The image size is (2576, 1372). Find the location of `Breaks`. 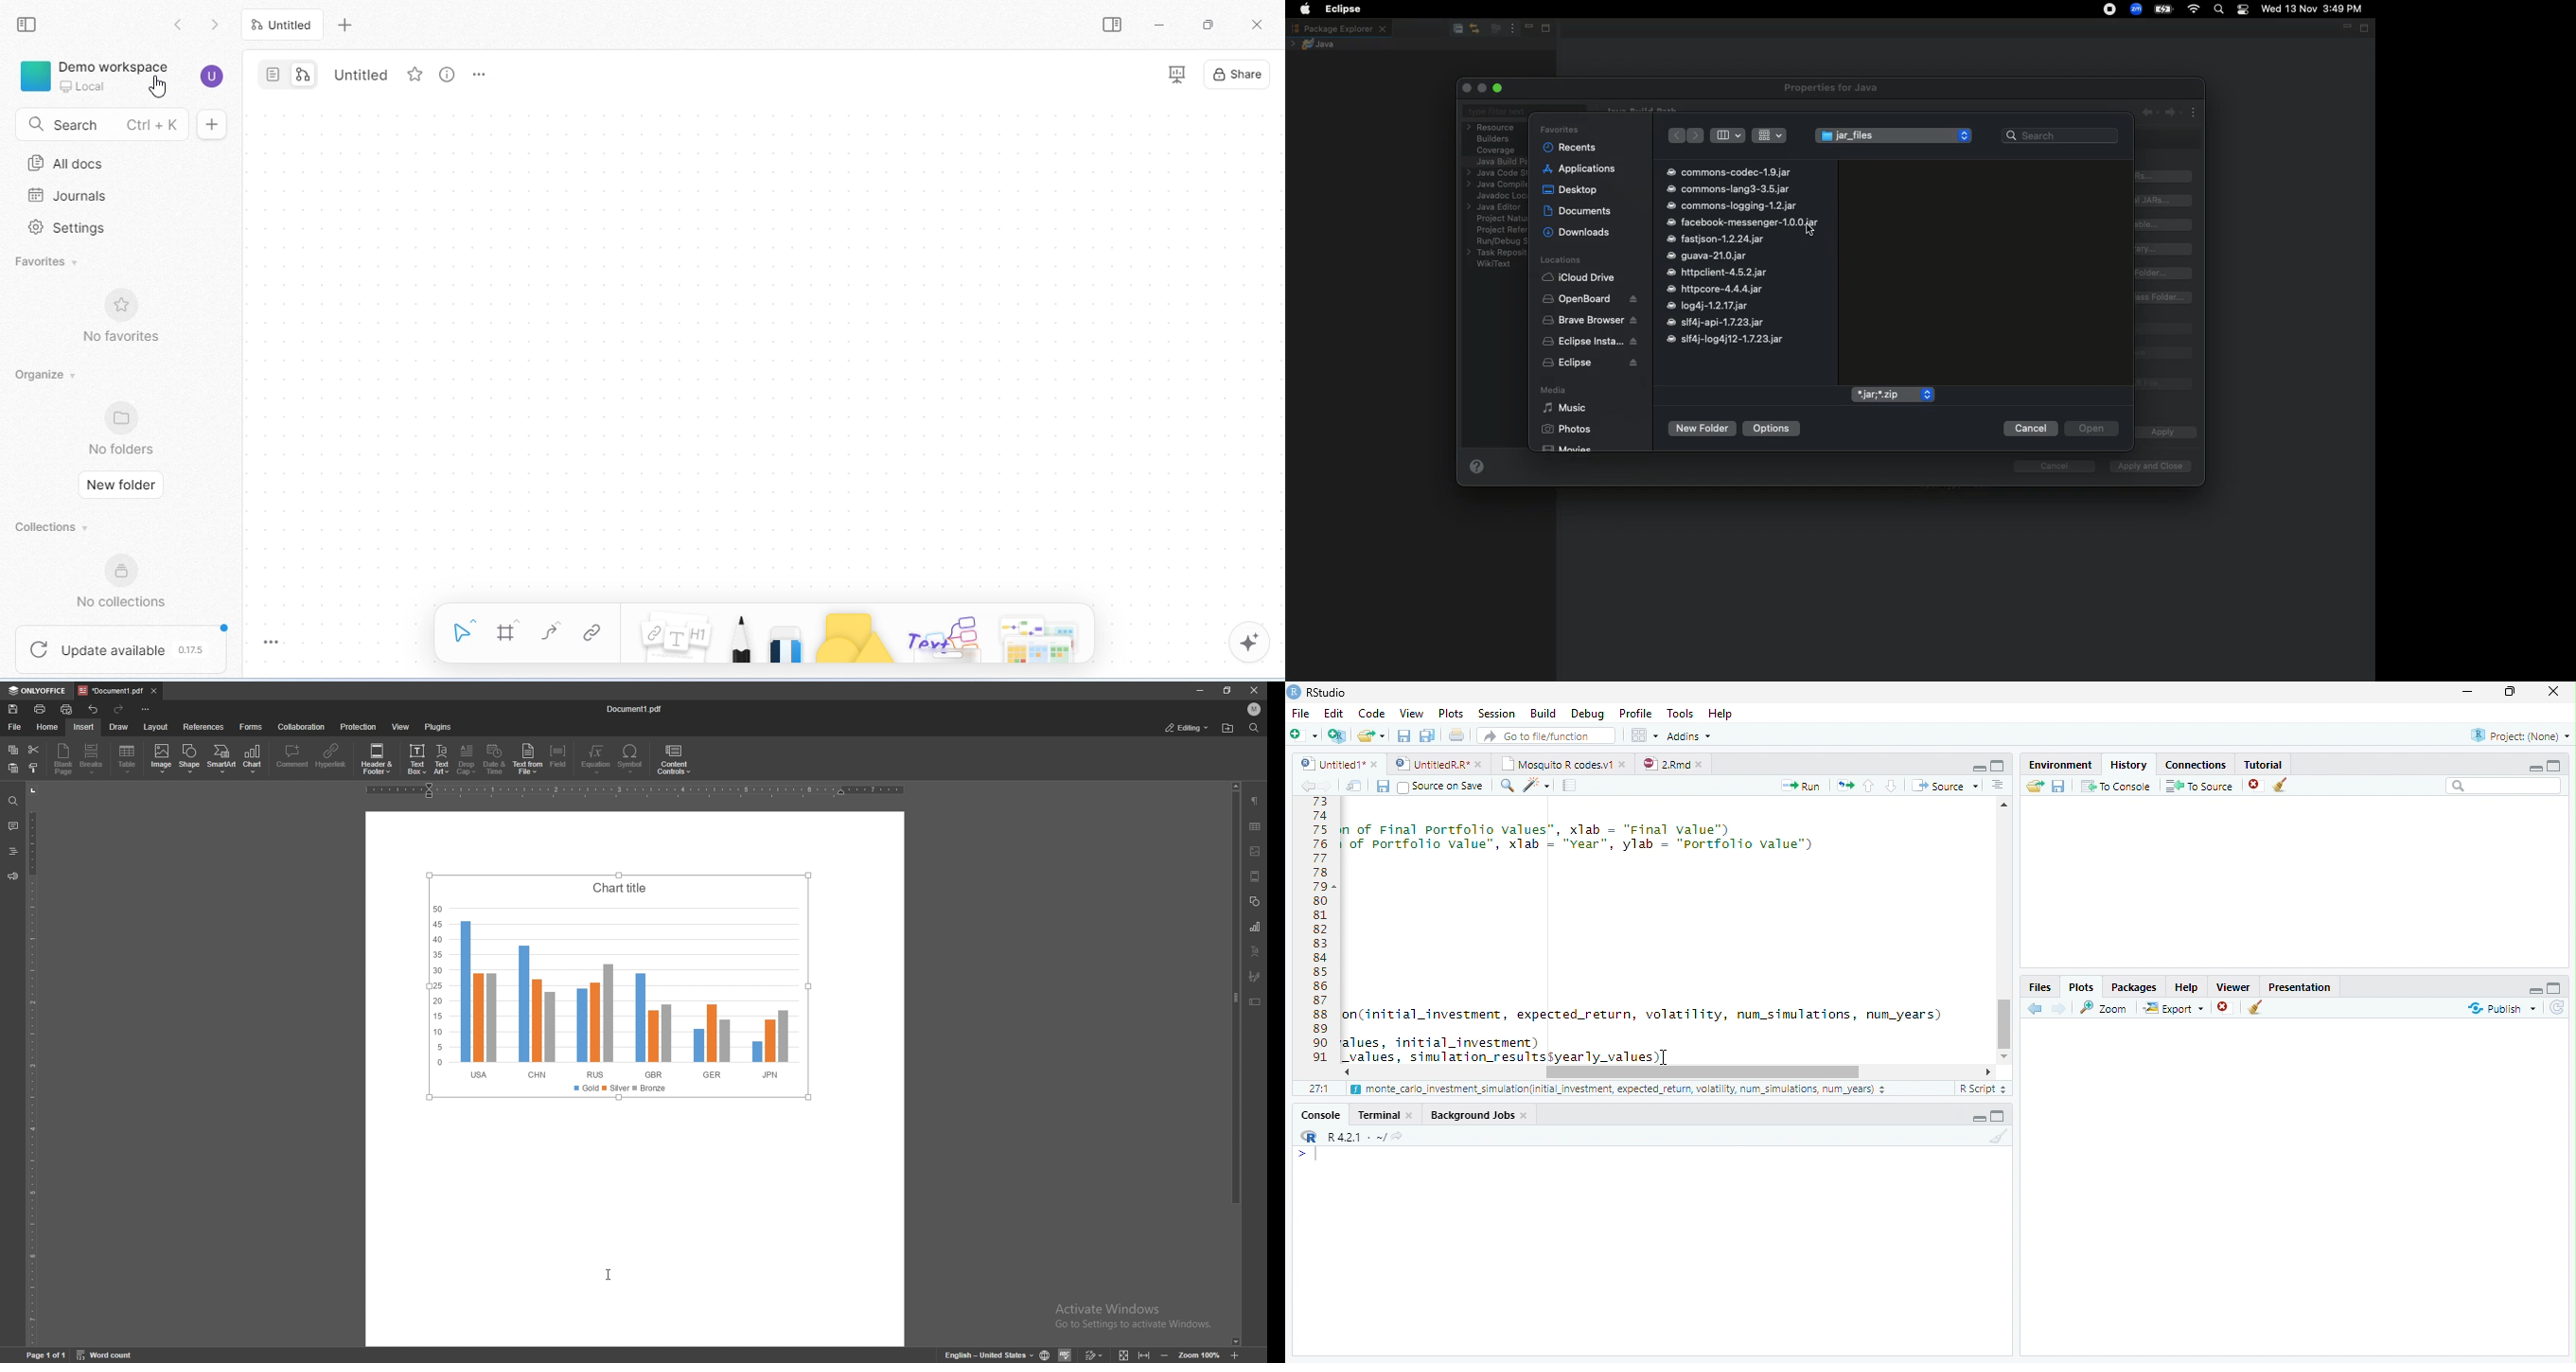

Breaks is located at coordinates (94, 760).